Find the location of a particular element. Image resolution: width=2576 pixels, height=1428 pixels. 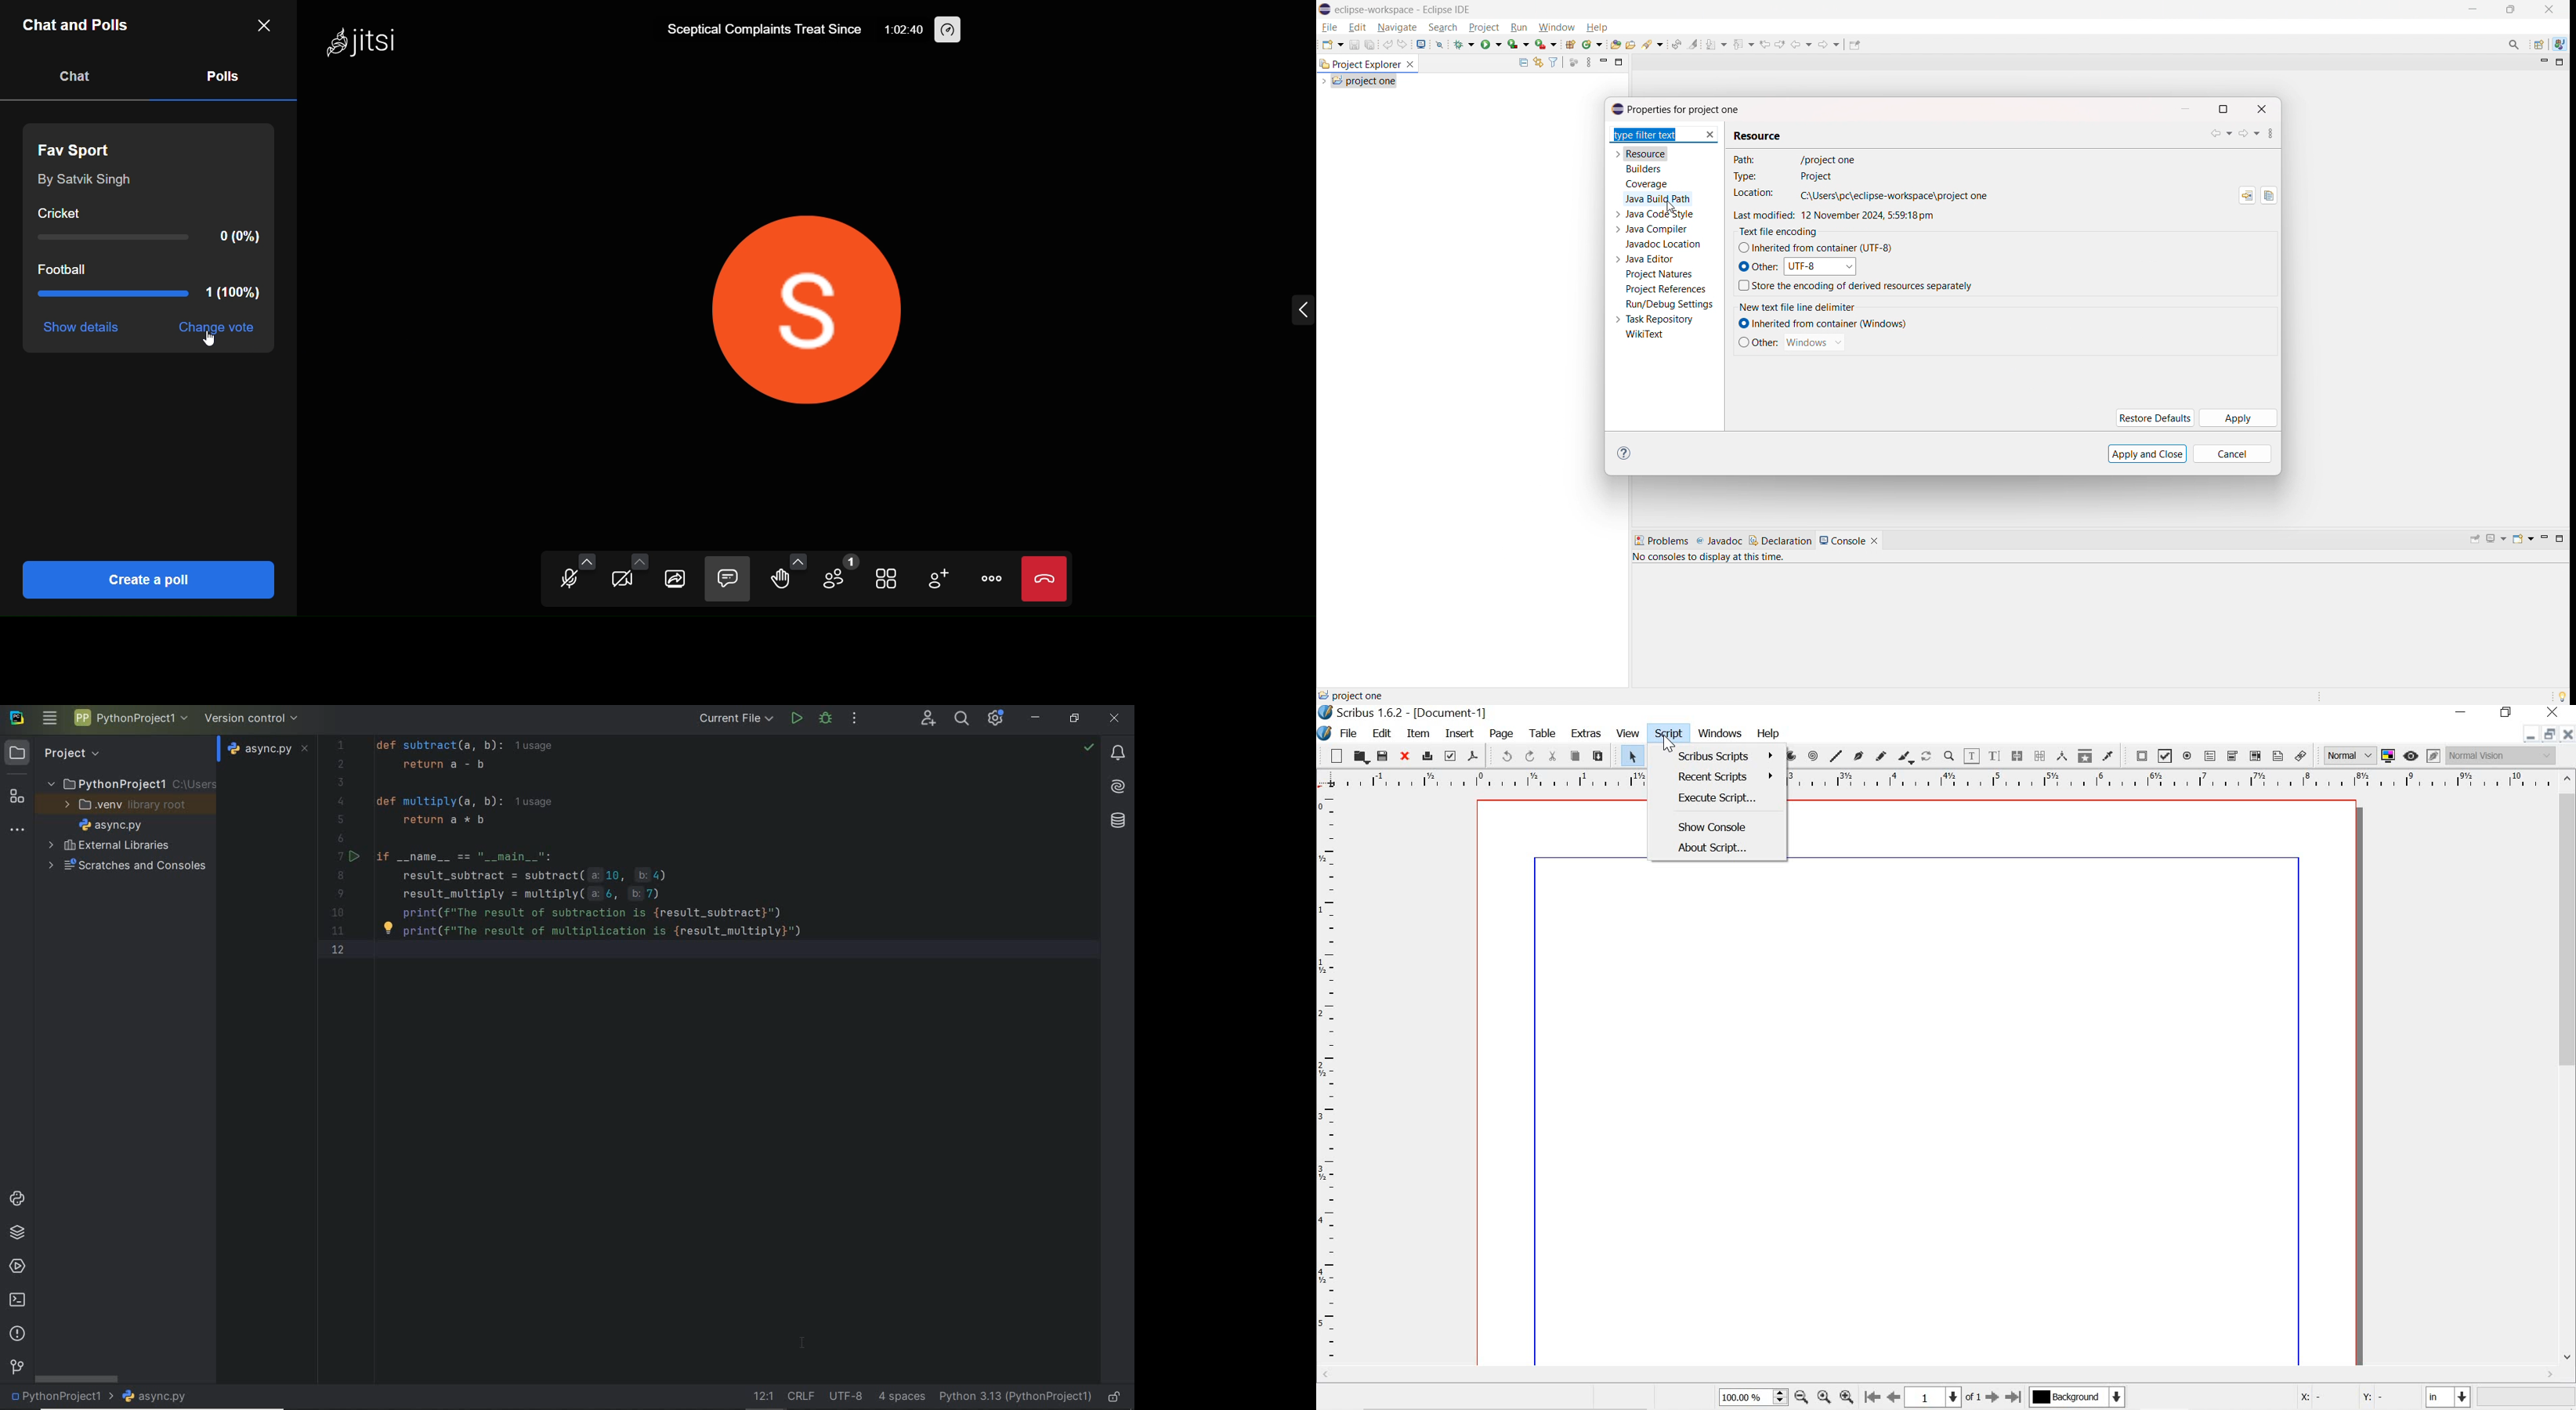

close is located at coordinates (263, 24).